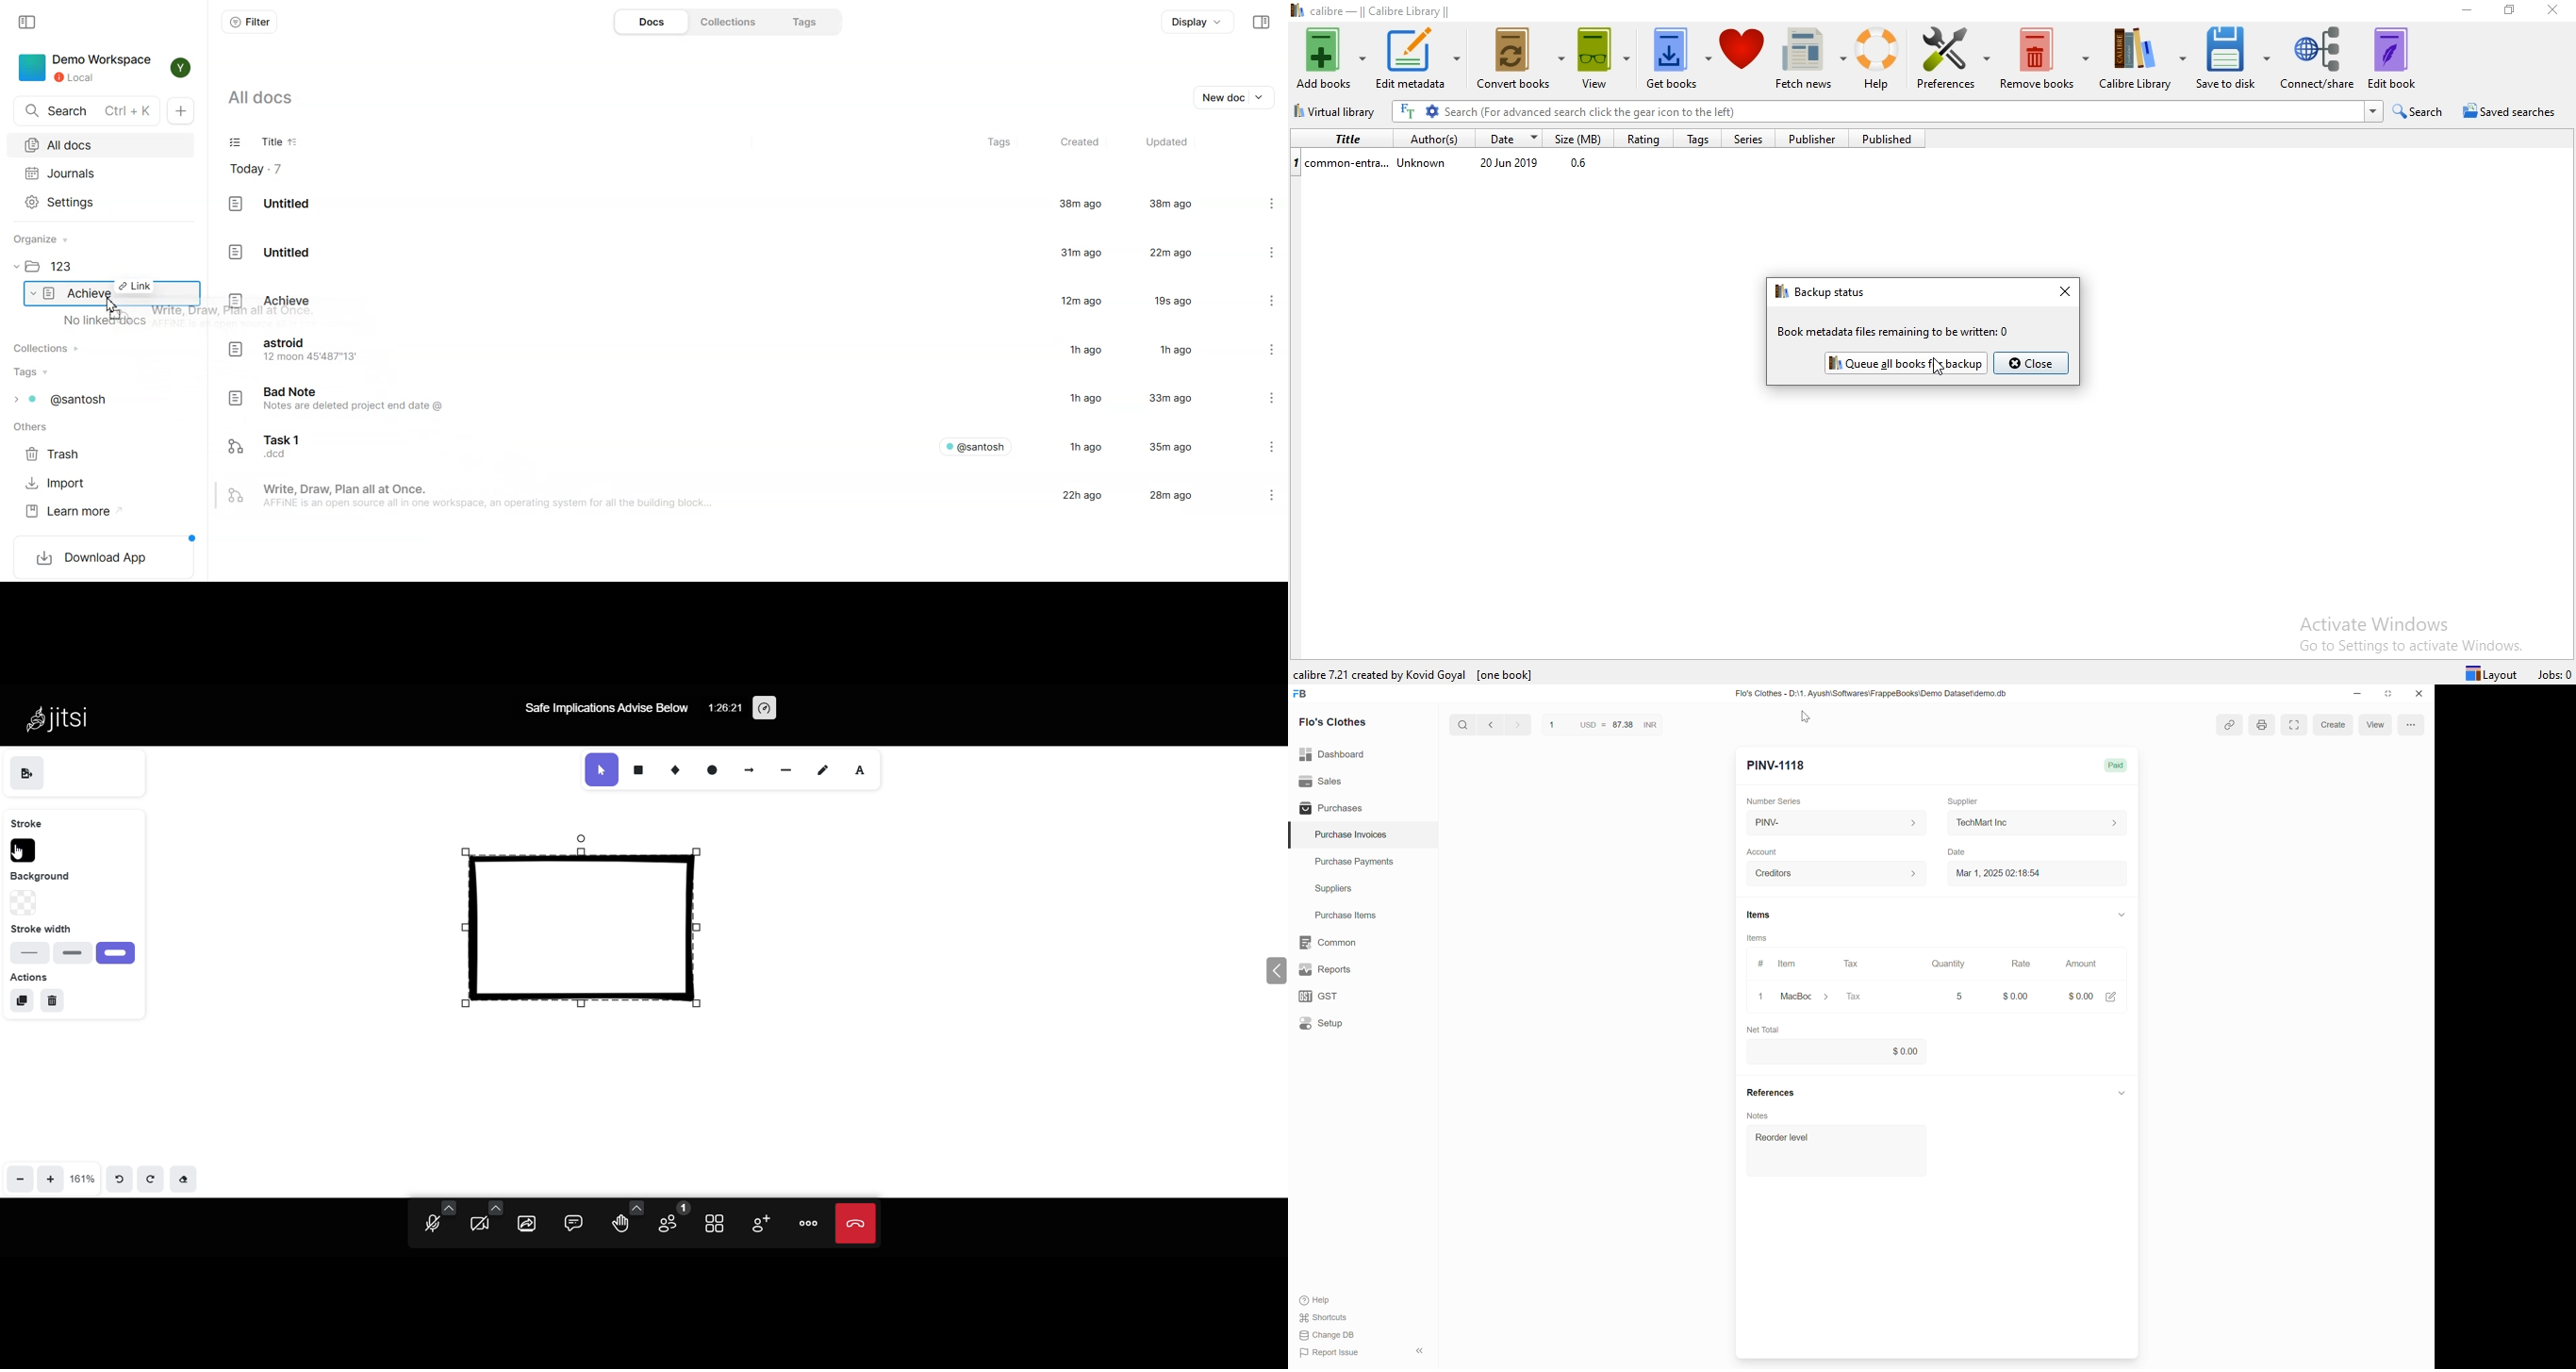  What do you see at coordinates (1246, 496) in the screenshot?
I see `Not starred` at bounding box center [1246, 496].